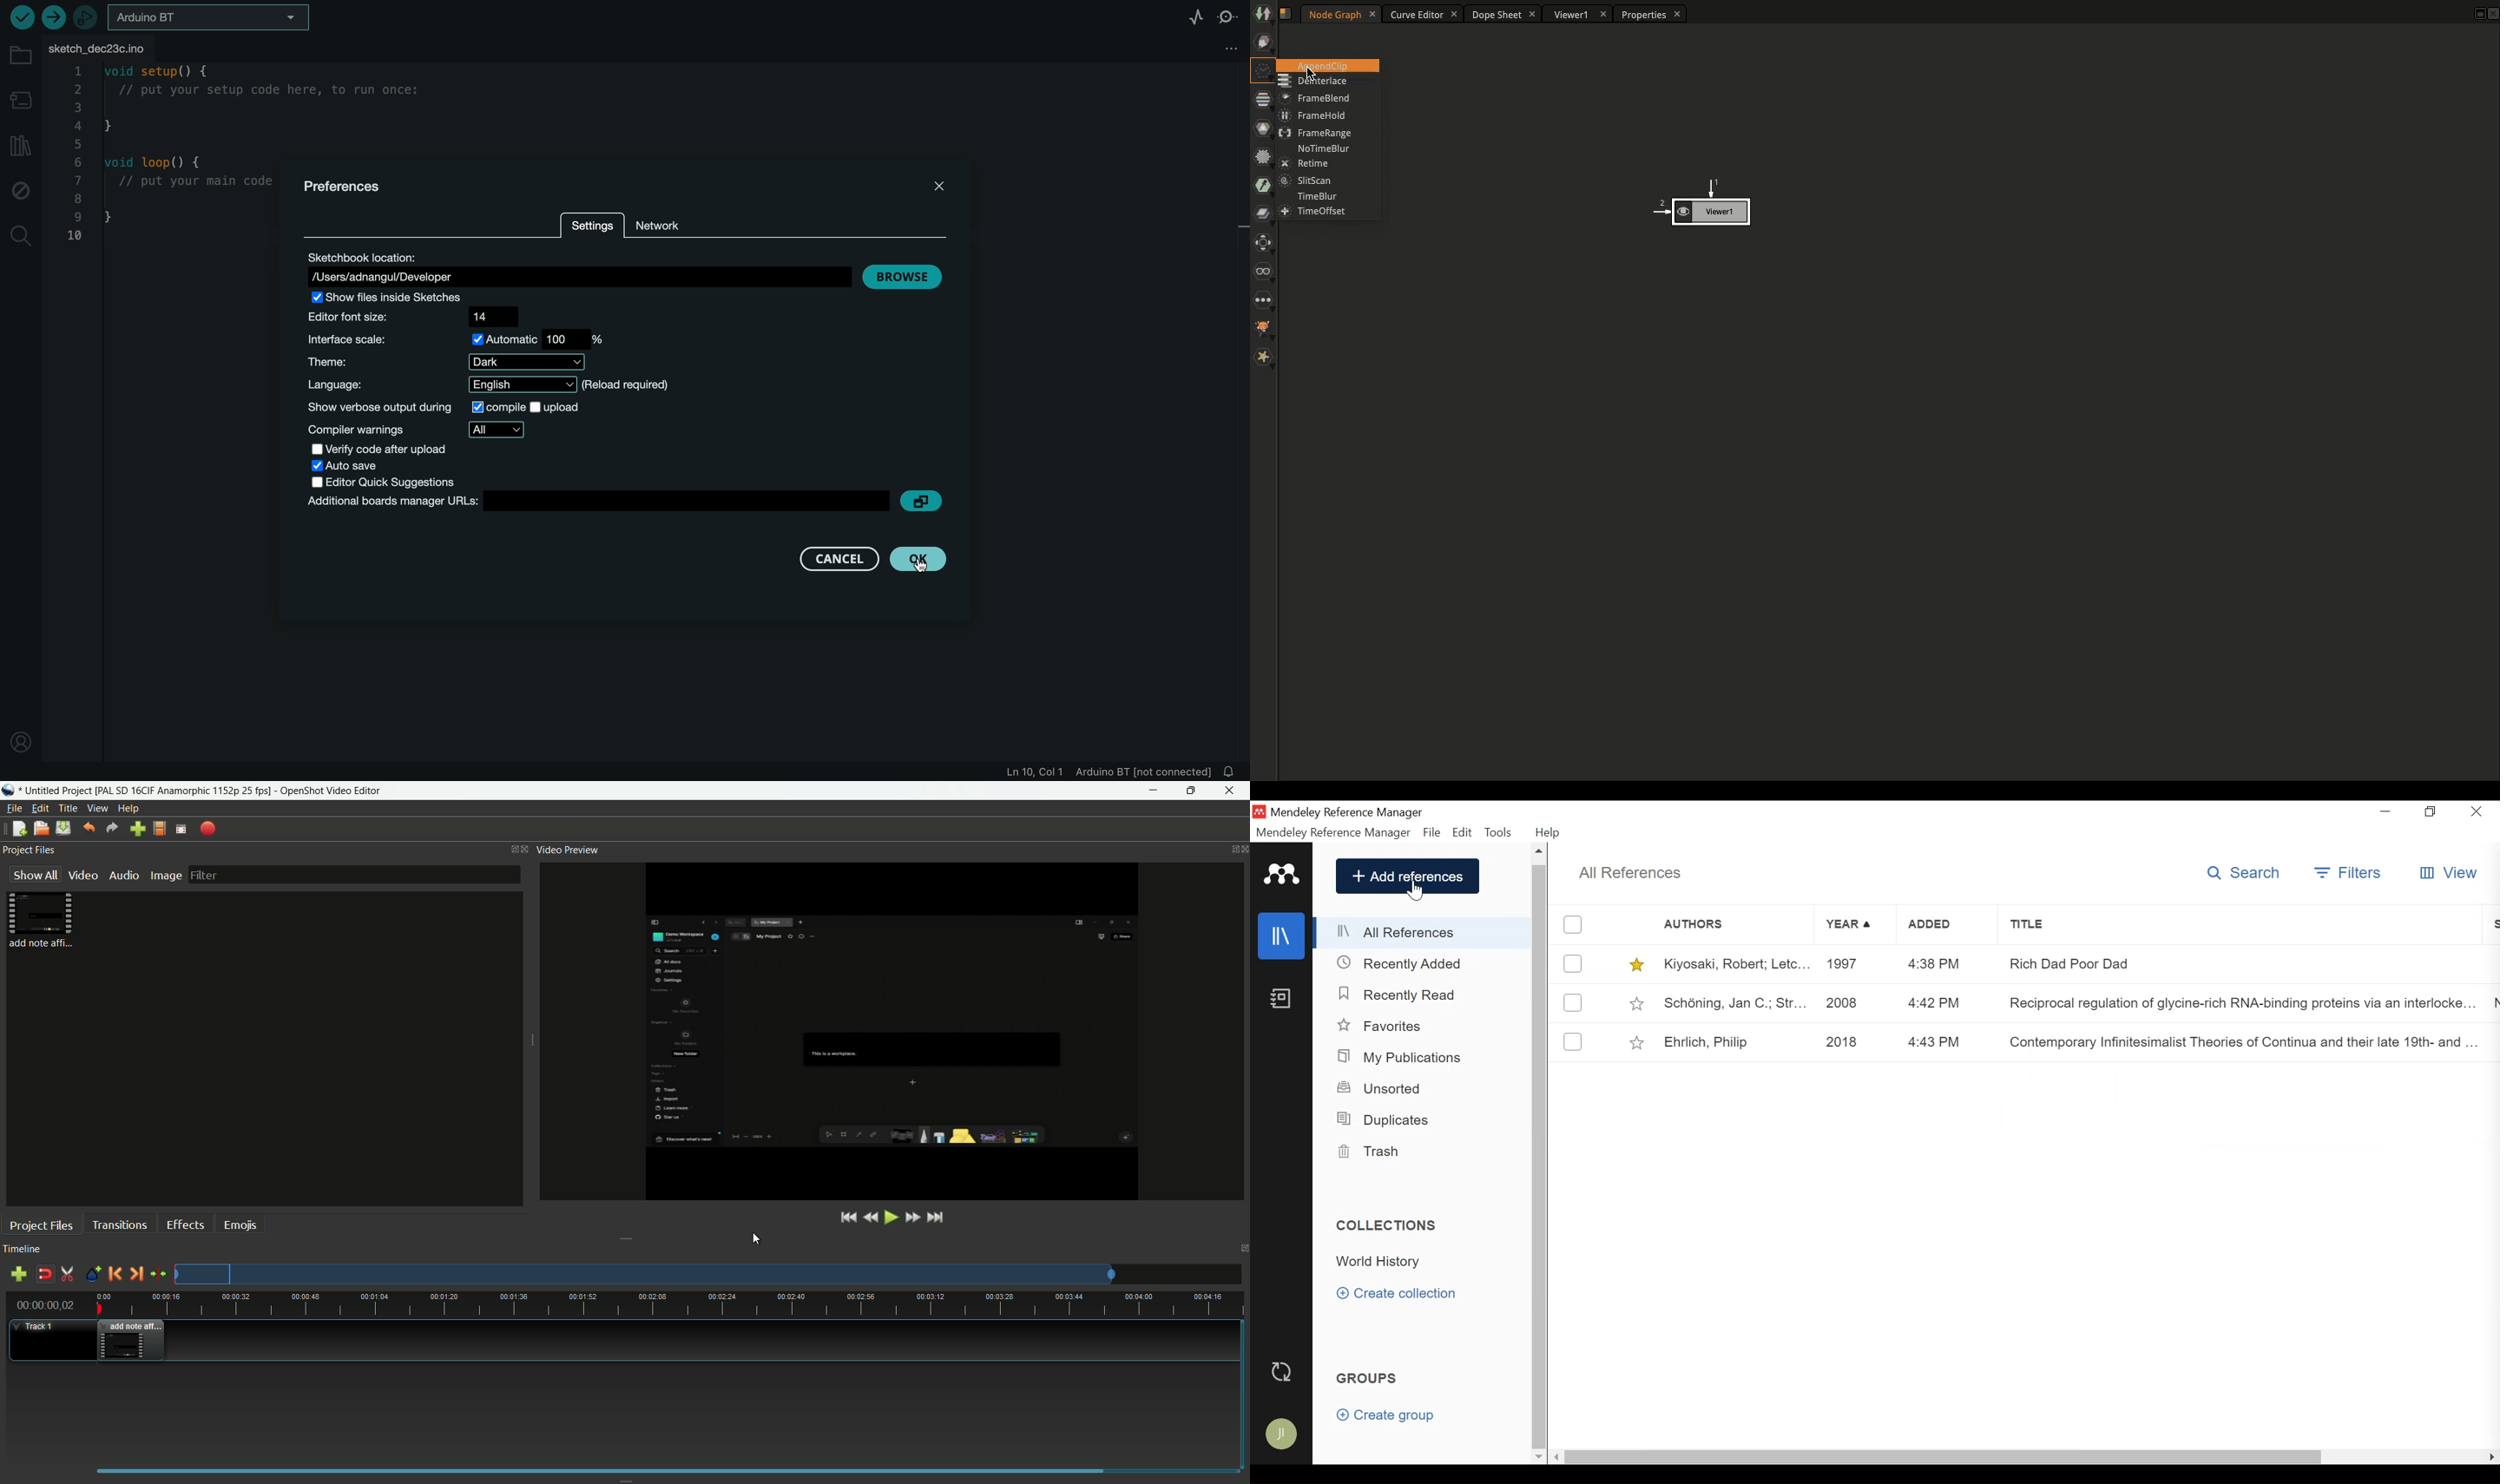  Describe the element at coordinates (1949, 1457) in the screenshot. I see `Horizontal Scroll bar` at that location.